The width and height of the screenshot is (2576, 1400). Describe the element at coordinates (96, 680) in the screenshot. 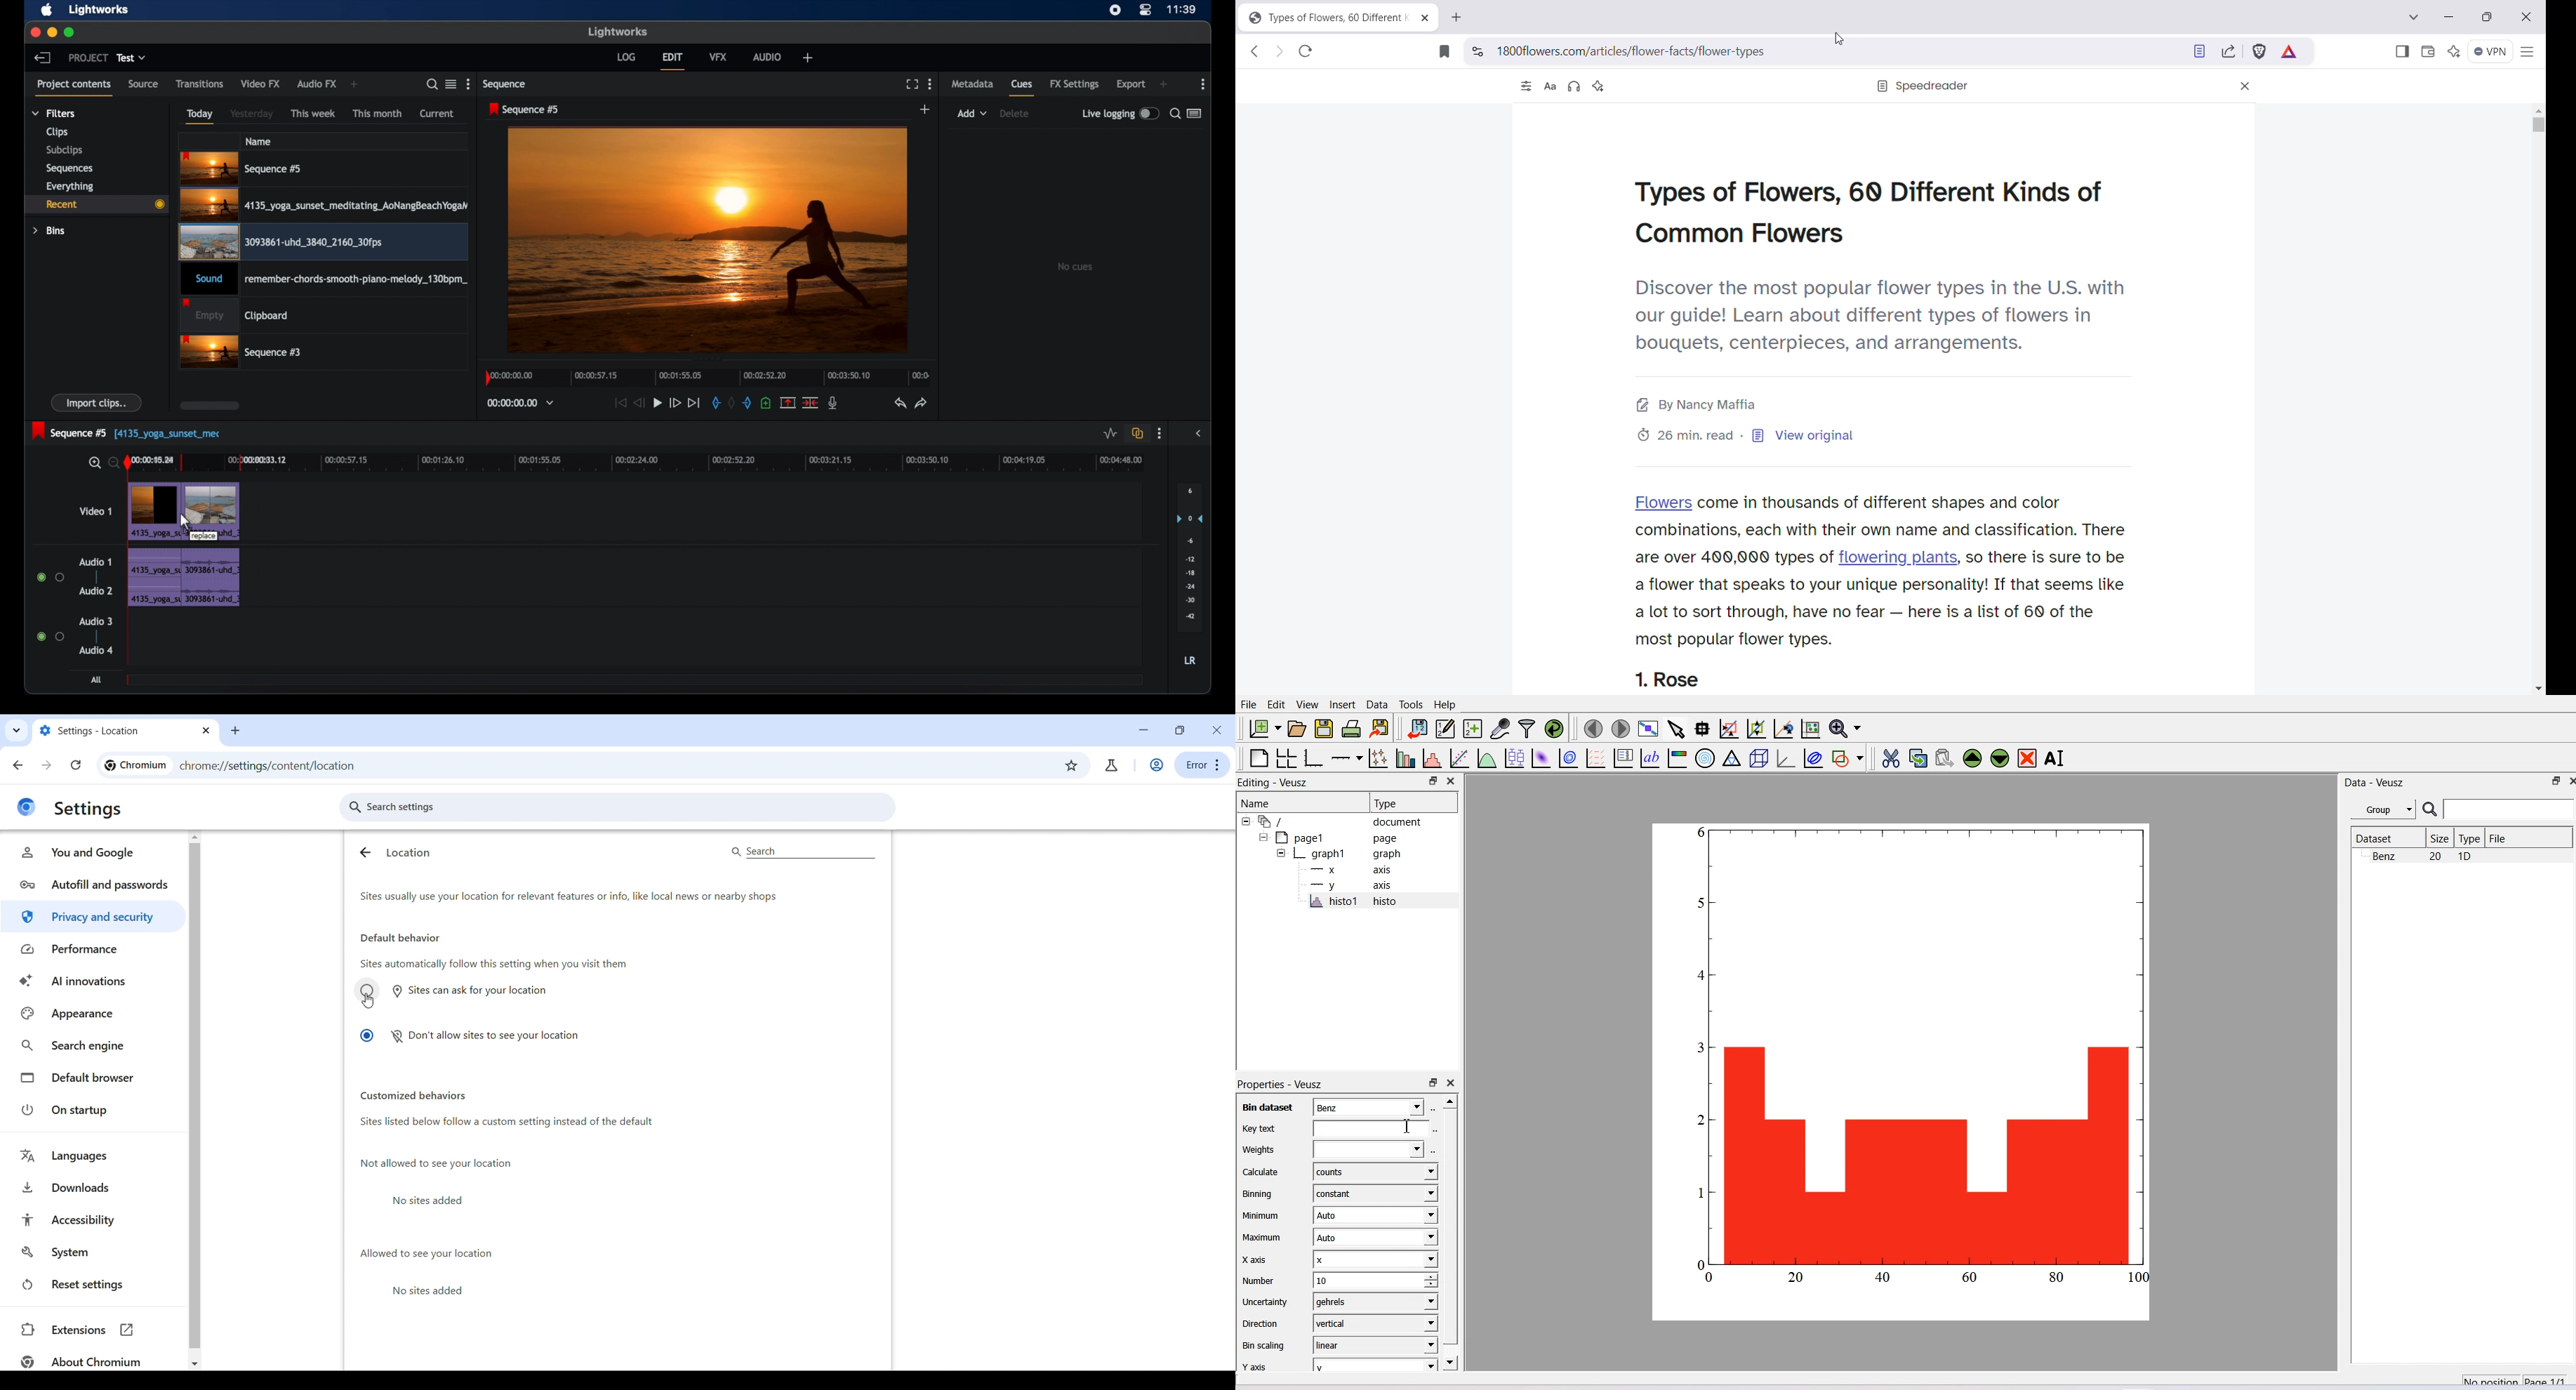

I see `all` at that location.